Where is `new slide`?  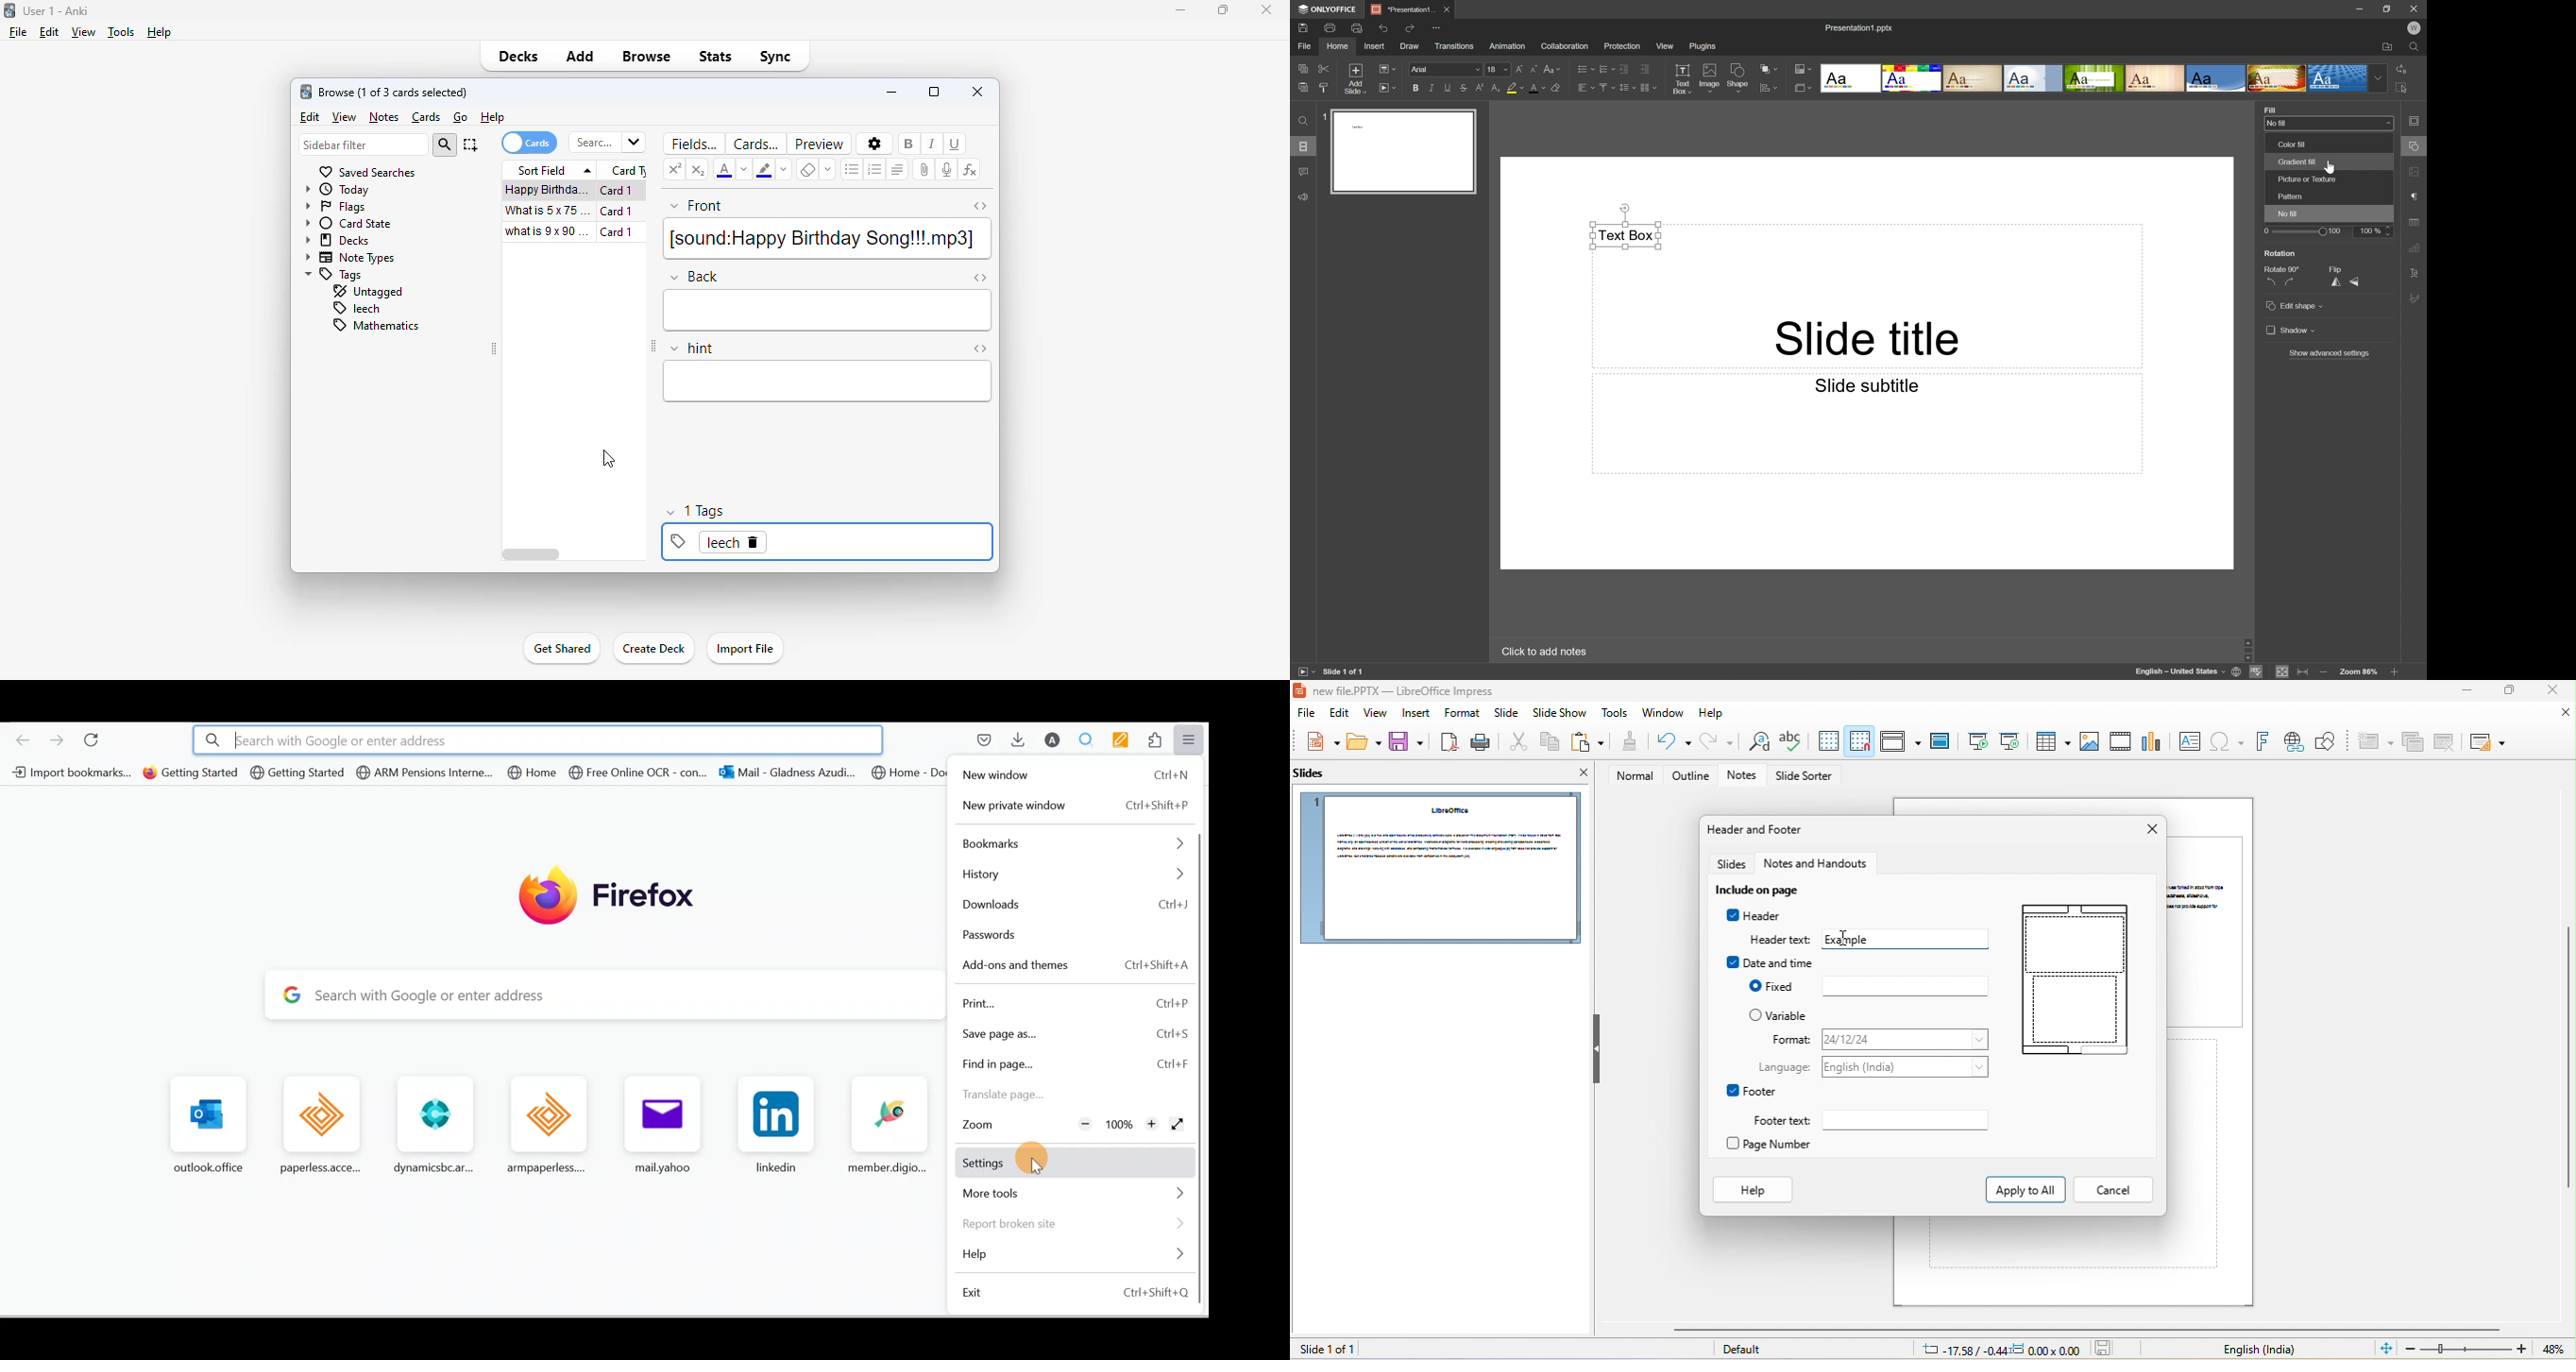
new slide is located at coordinates (2374, 742).